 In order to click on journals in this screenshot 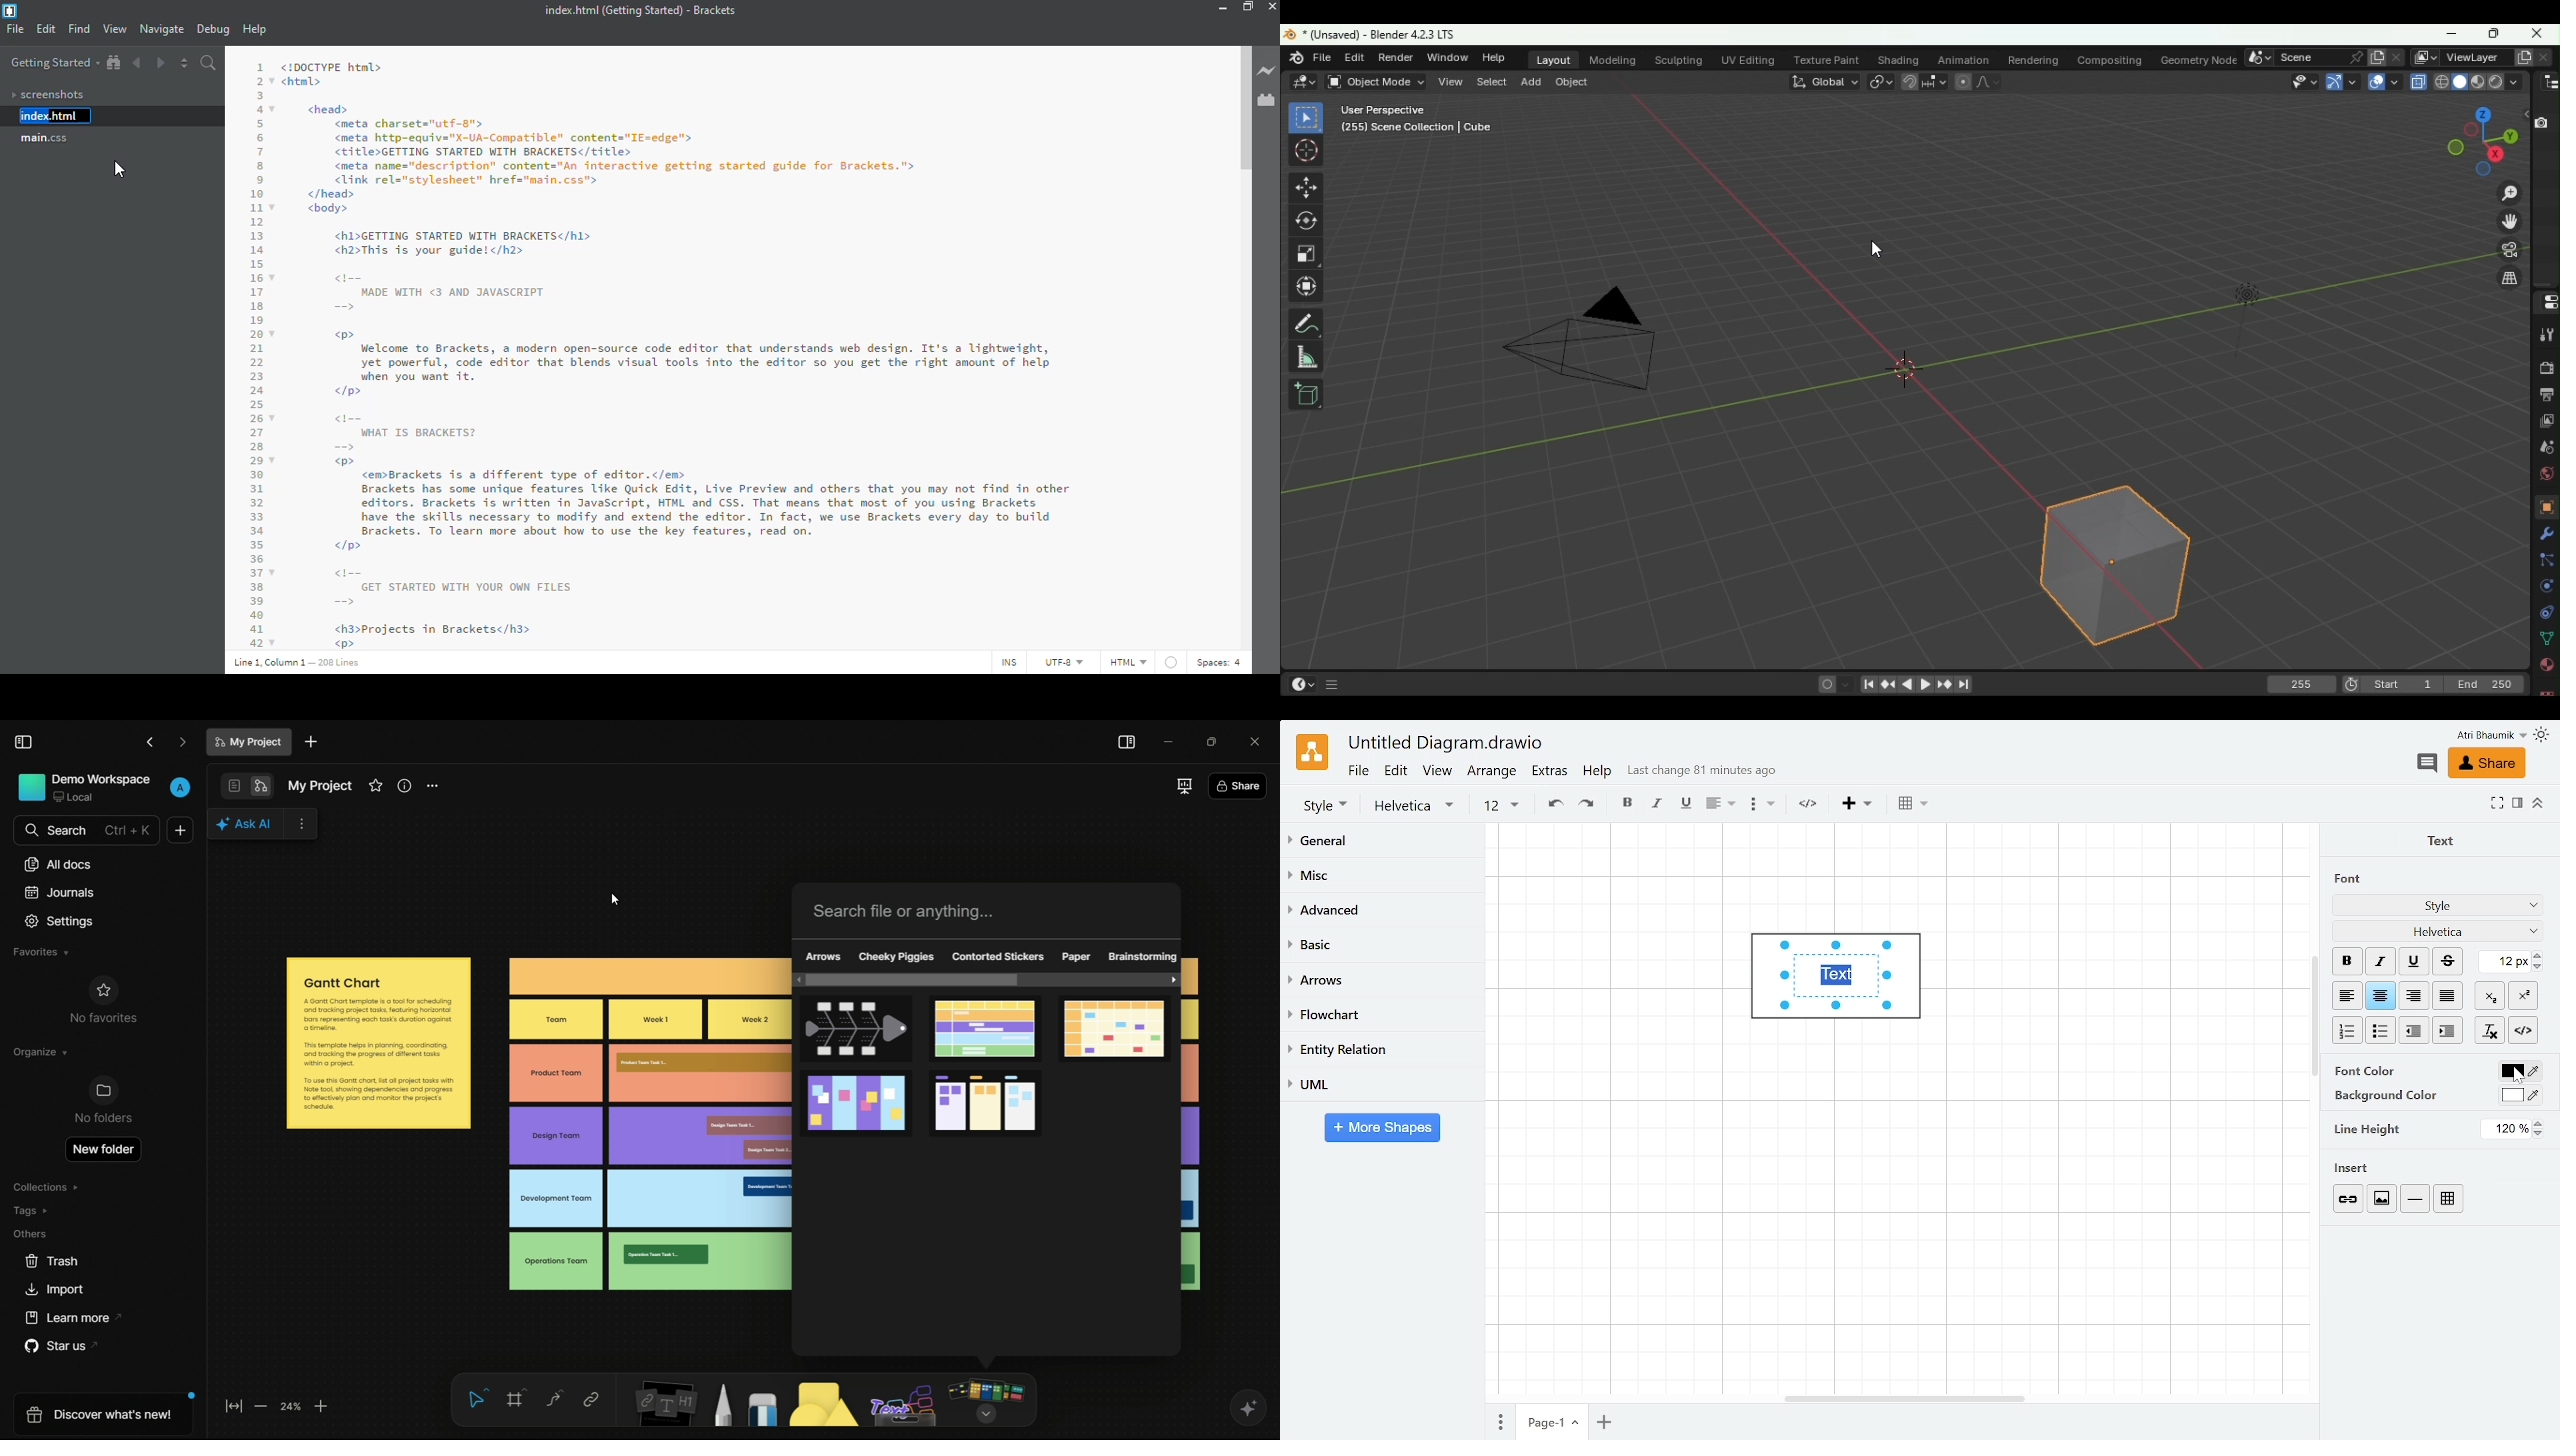, I will do `click(57, 892)`.